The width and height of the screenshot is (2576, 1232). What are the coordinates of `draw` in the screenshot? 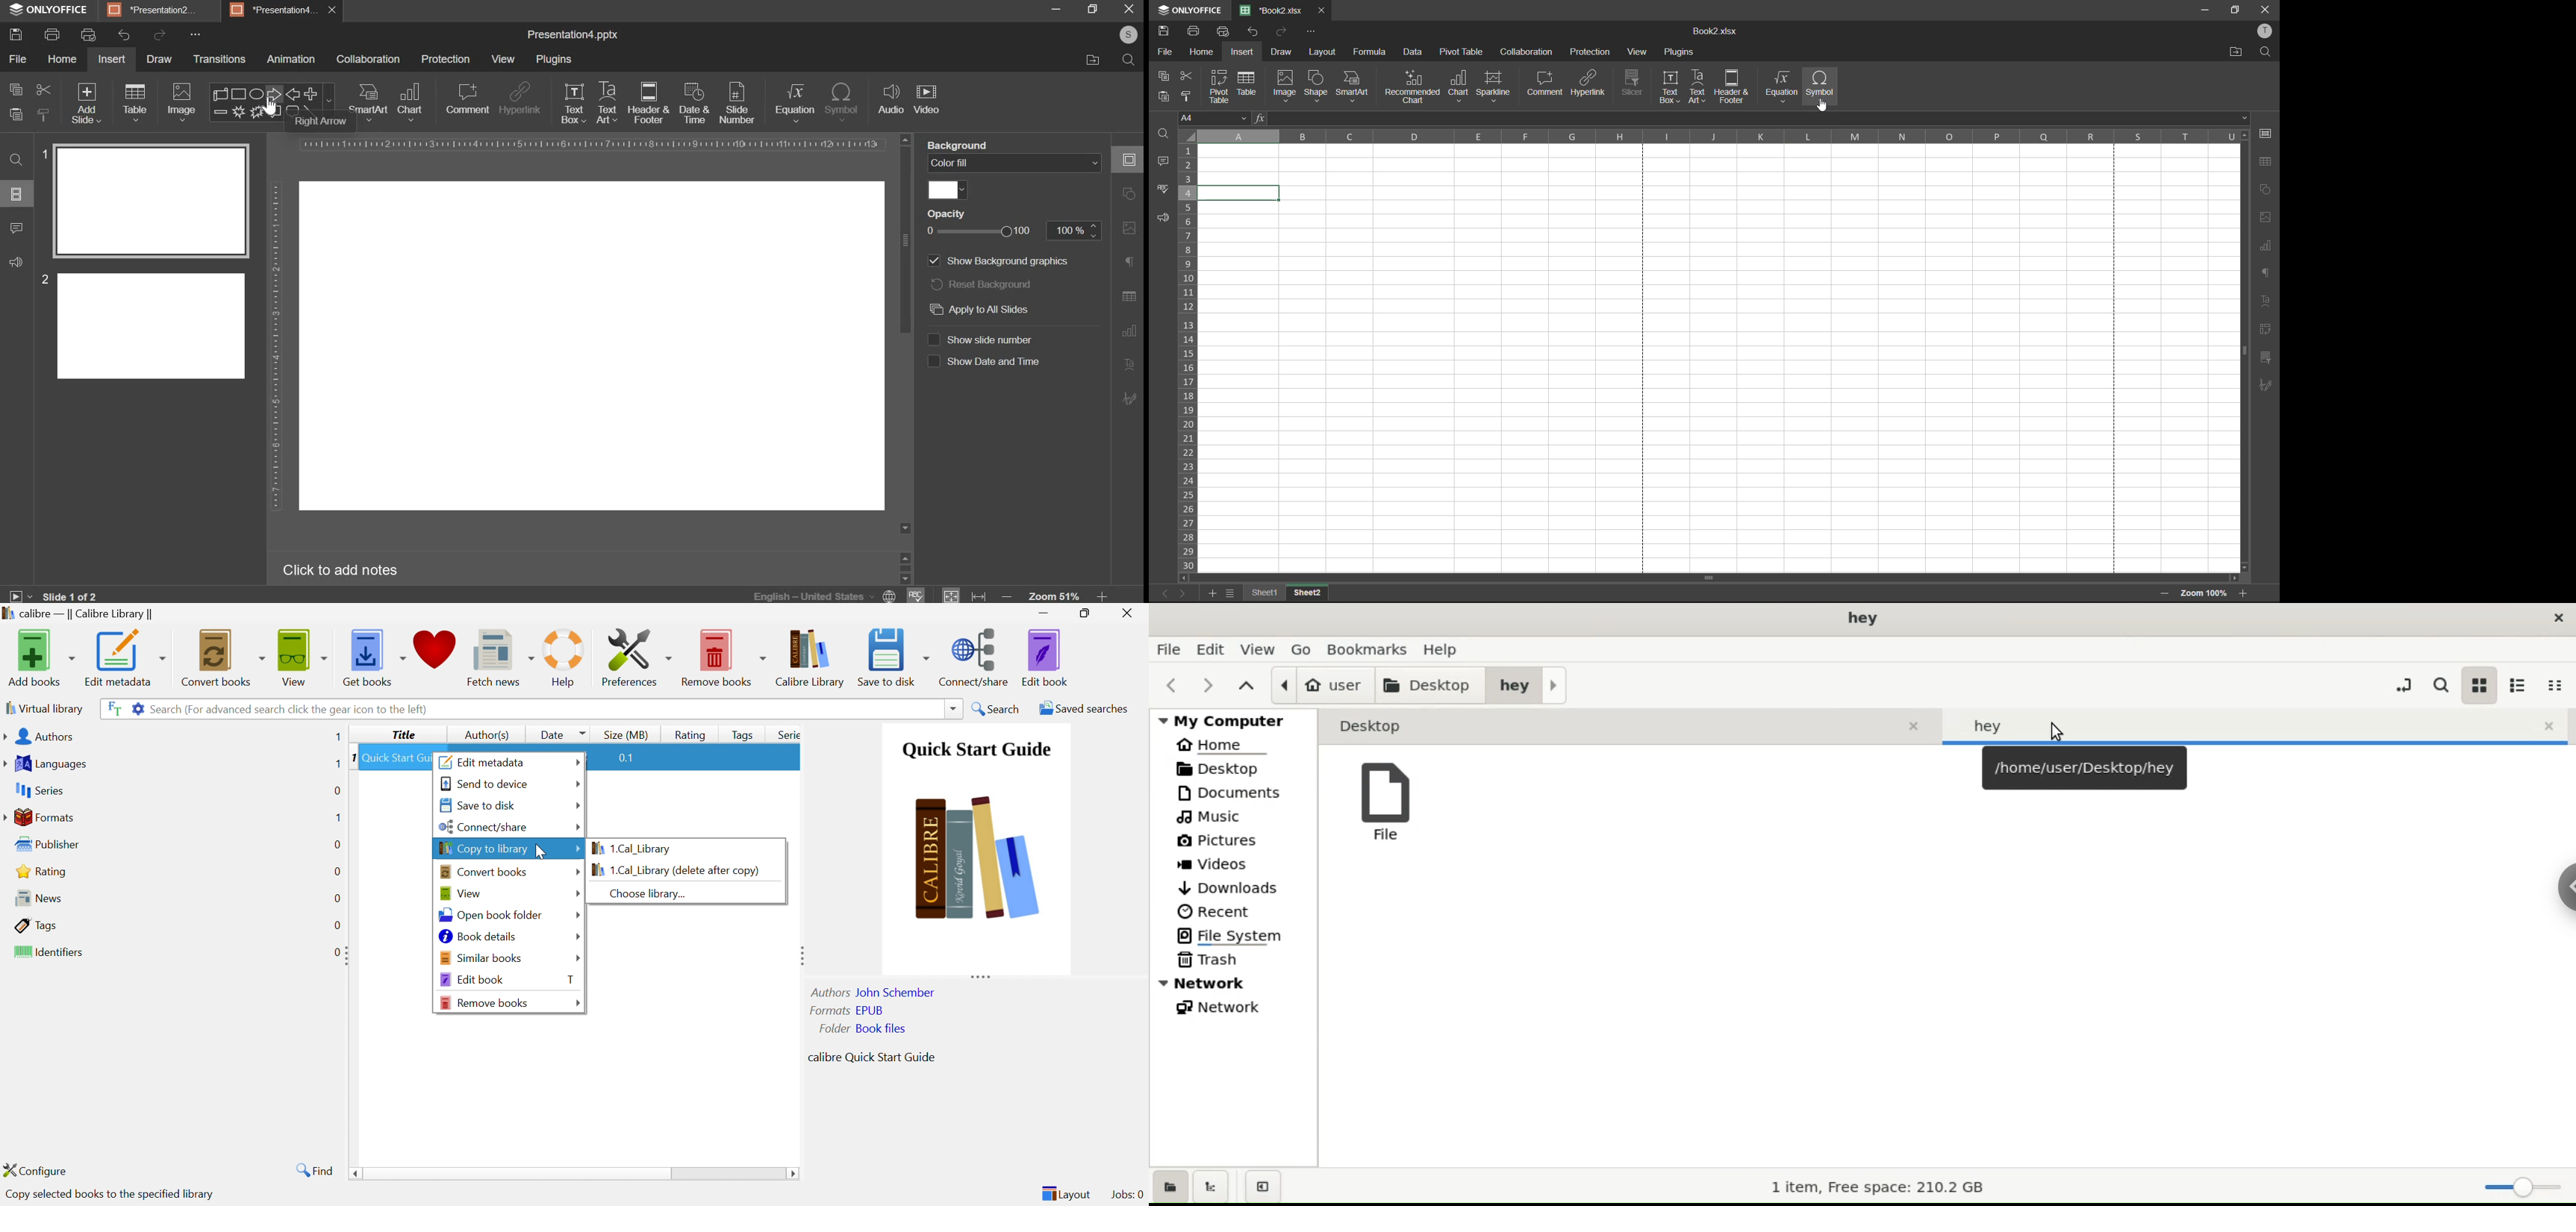 It's located at (1282, 54).